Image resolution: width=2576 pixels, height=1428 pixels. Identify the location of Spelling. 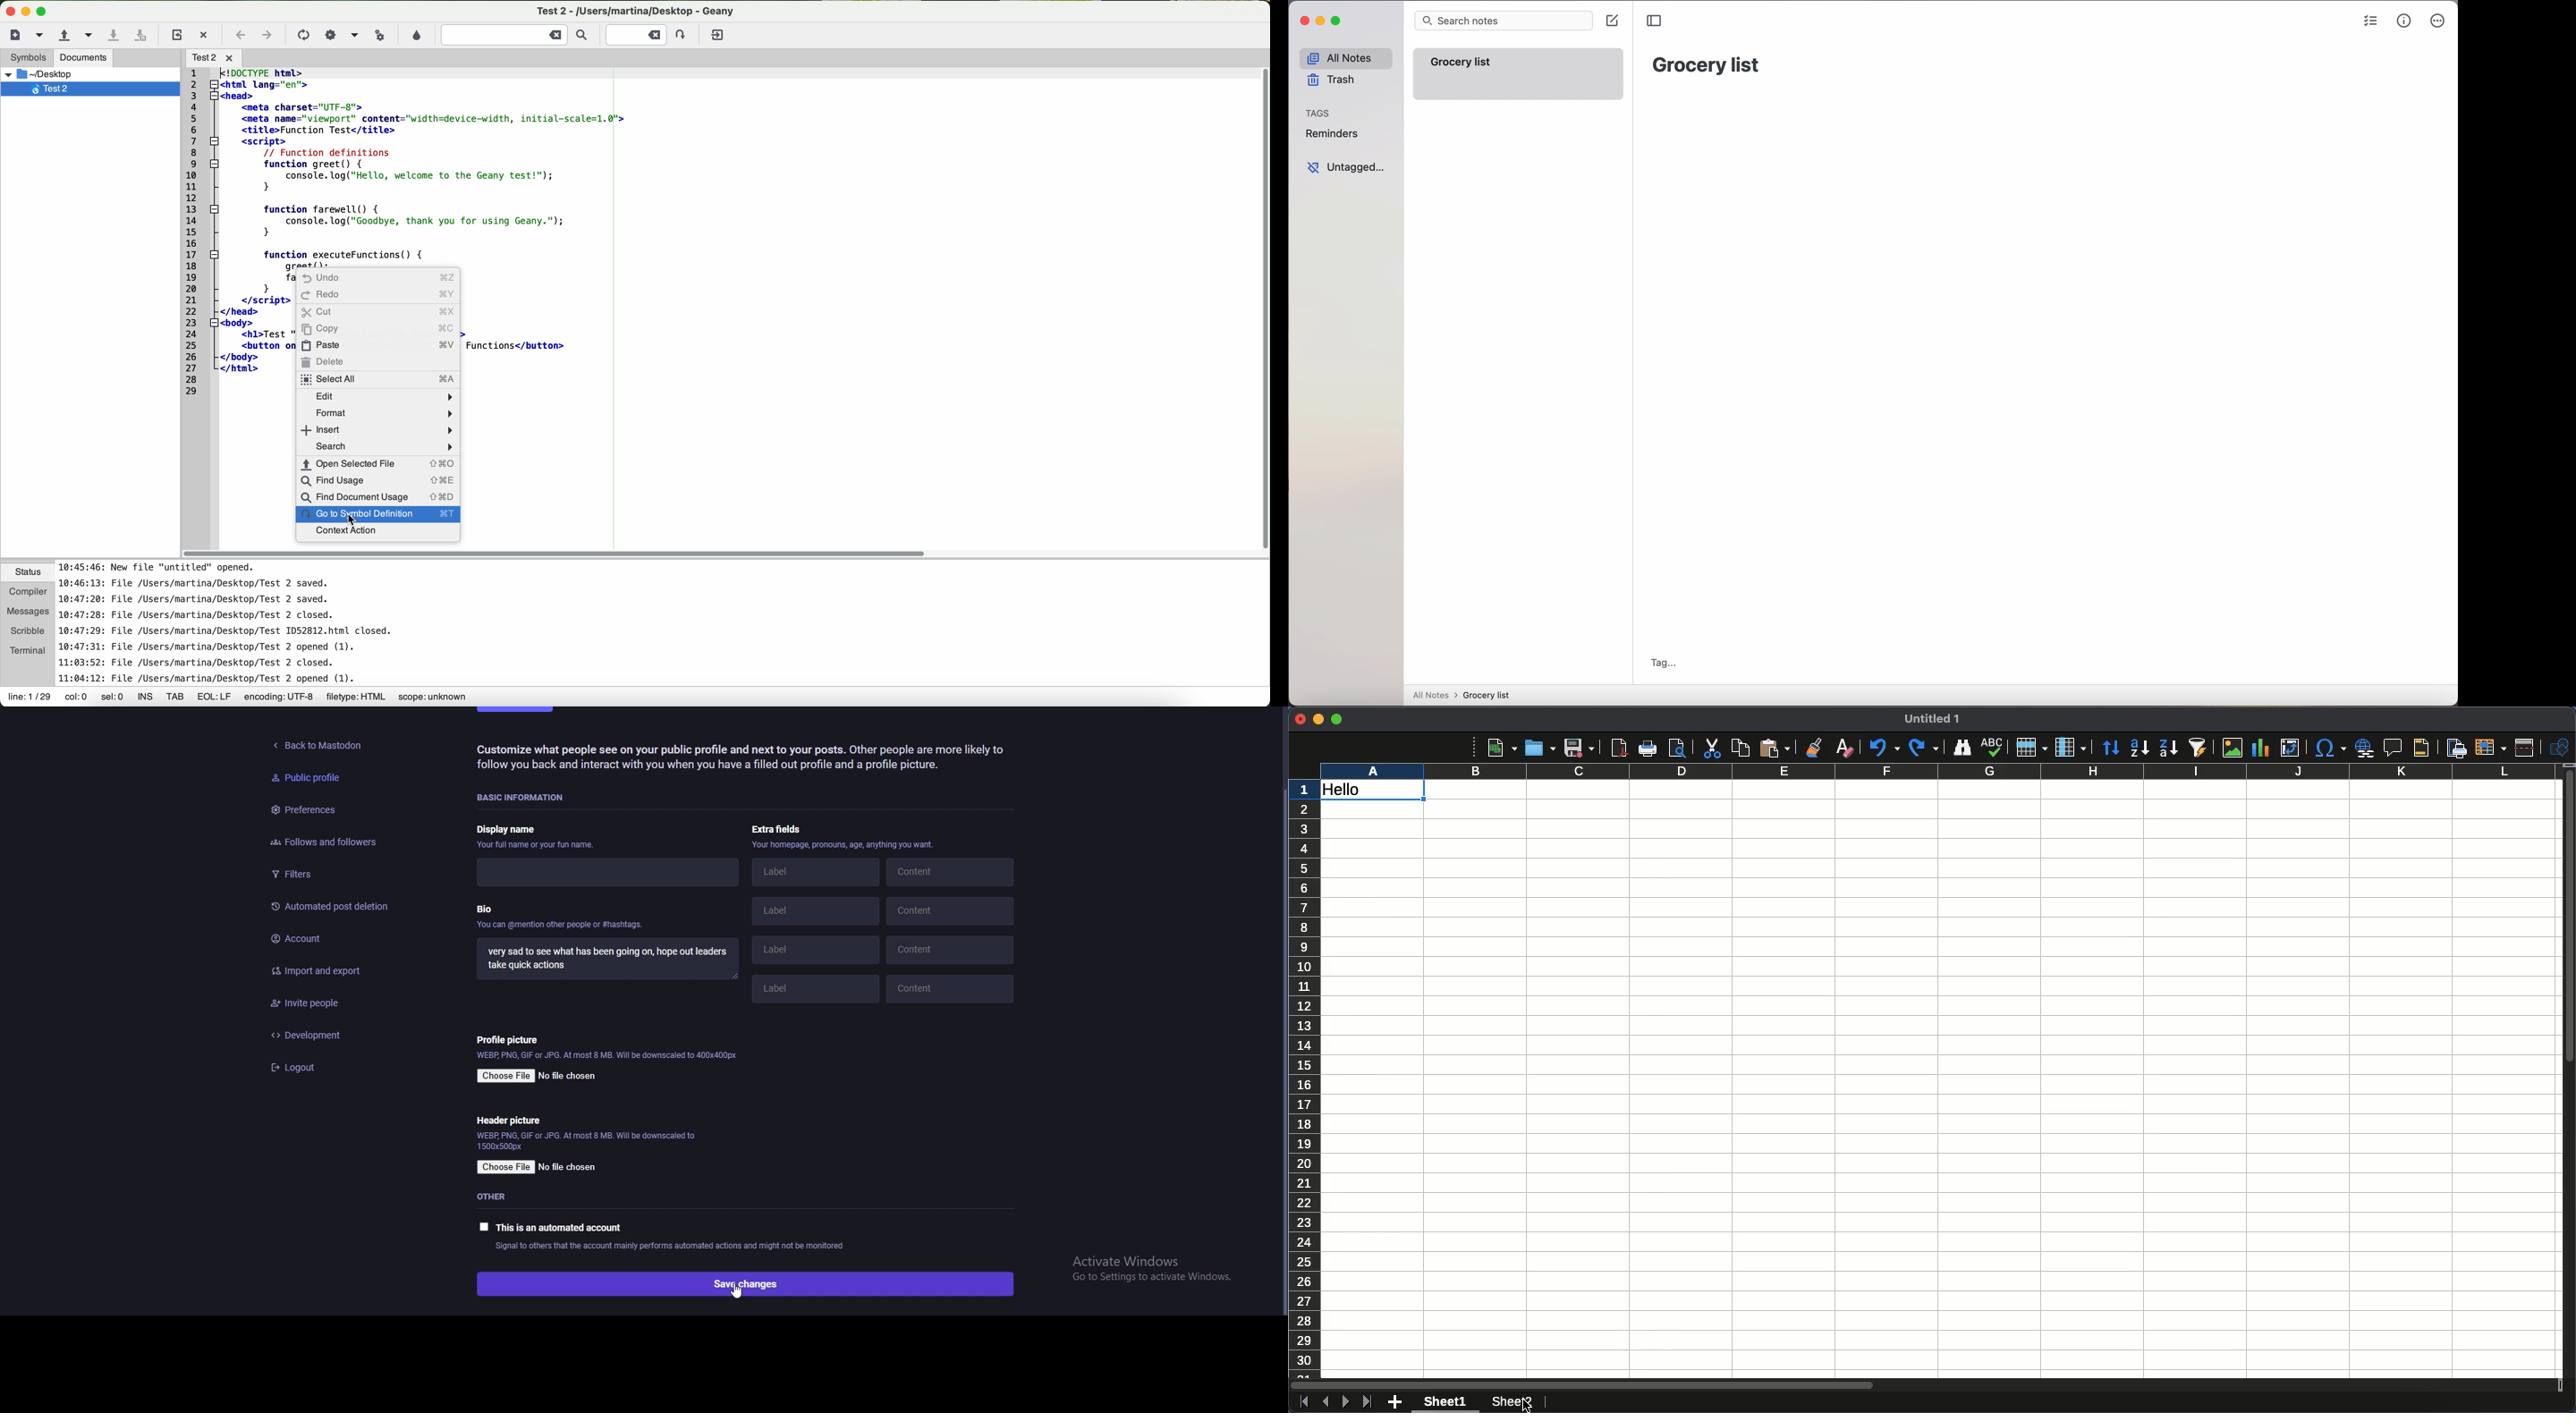
(1992, 748).